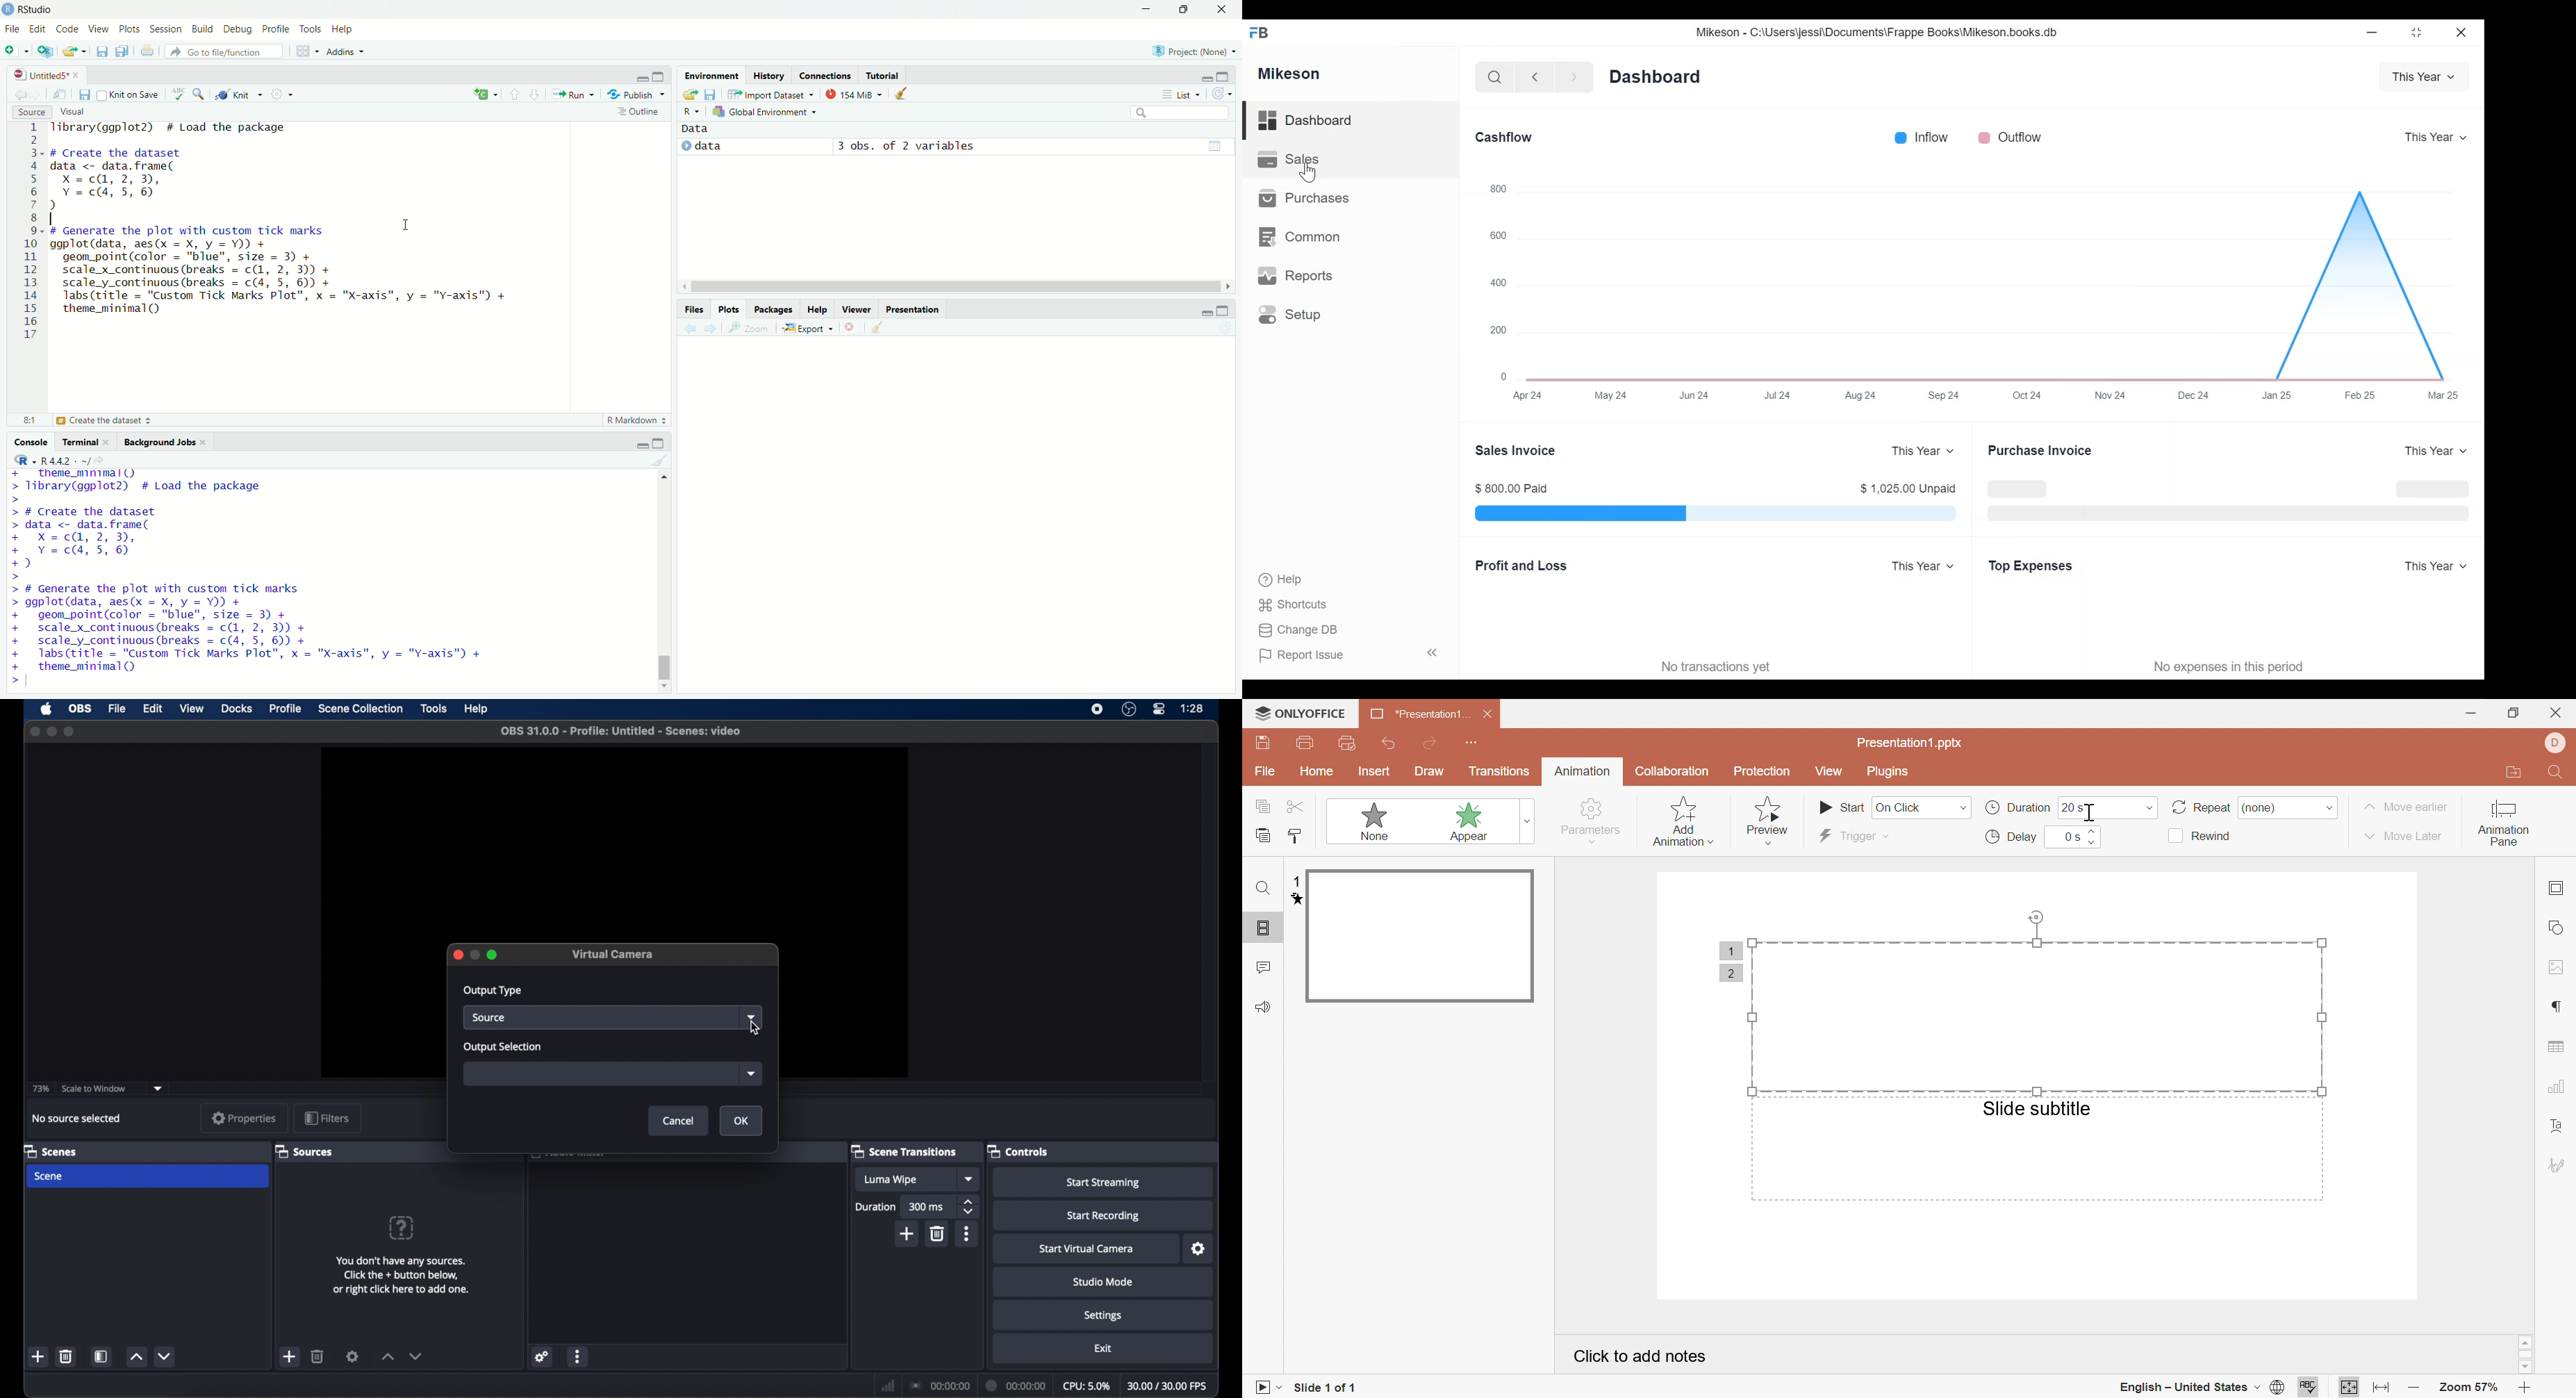 The width and height of the screenshot is (2576, 1400). I want to click on move right, so click(1231, 285).